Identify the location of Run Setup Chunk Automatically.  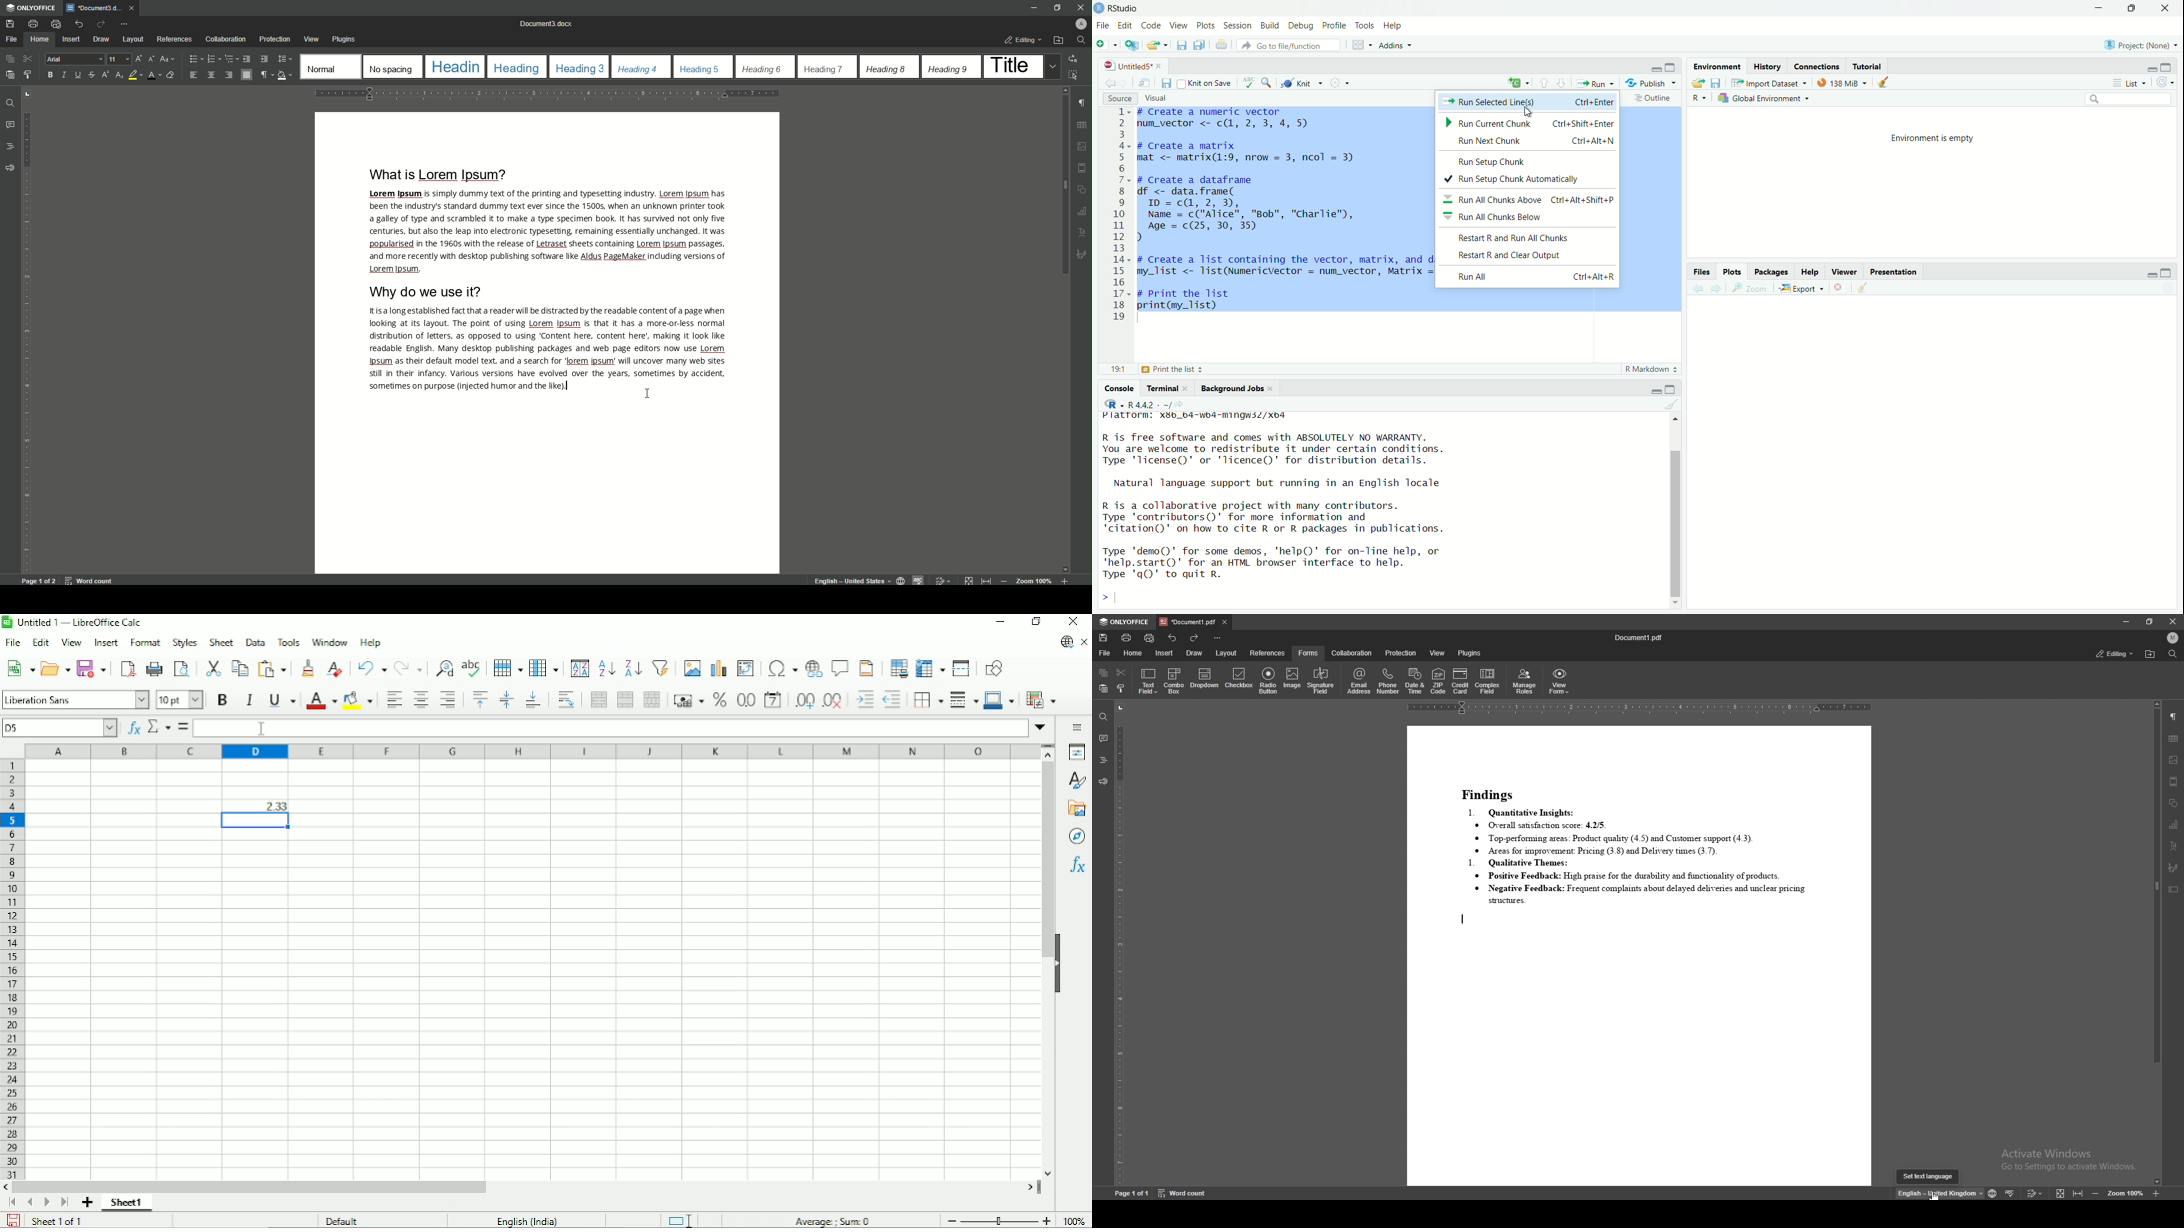
(1518, 179).